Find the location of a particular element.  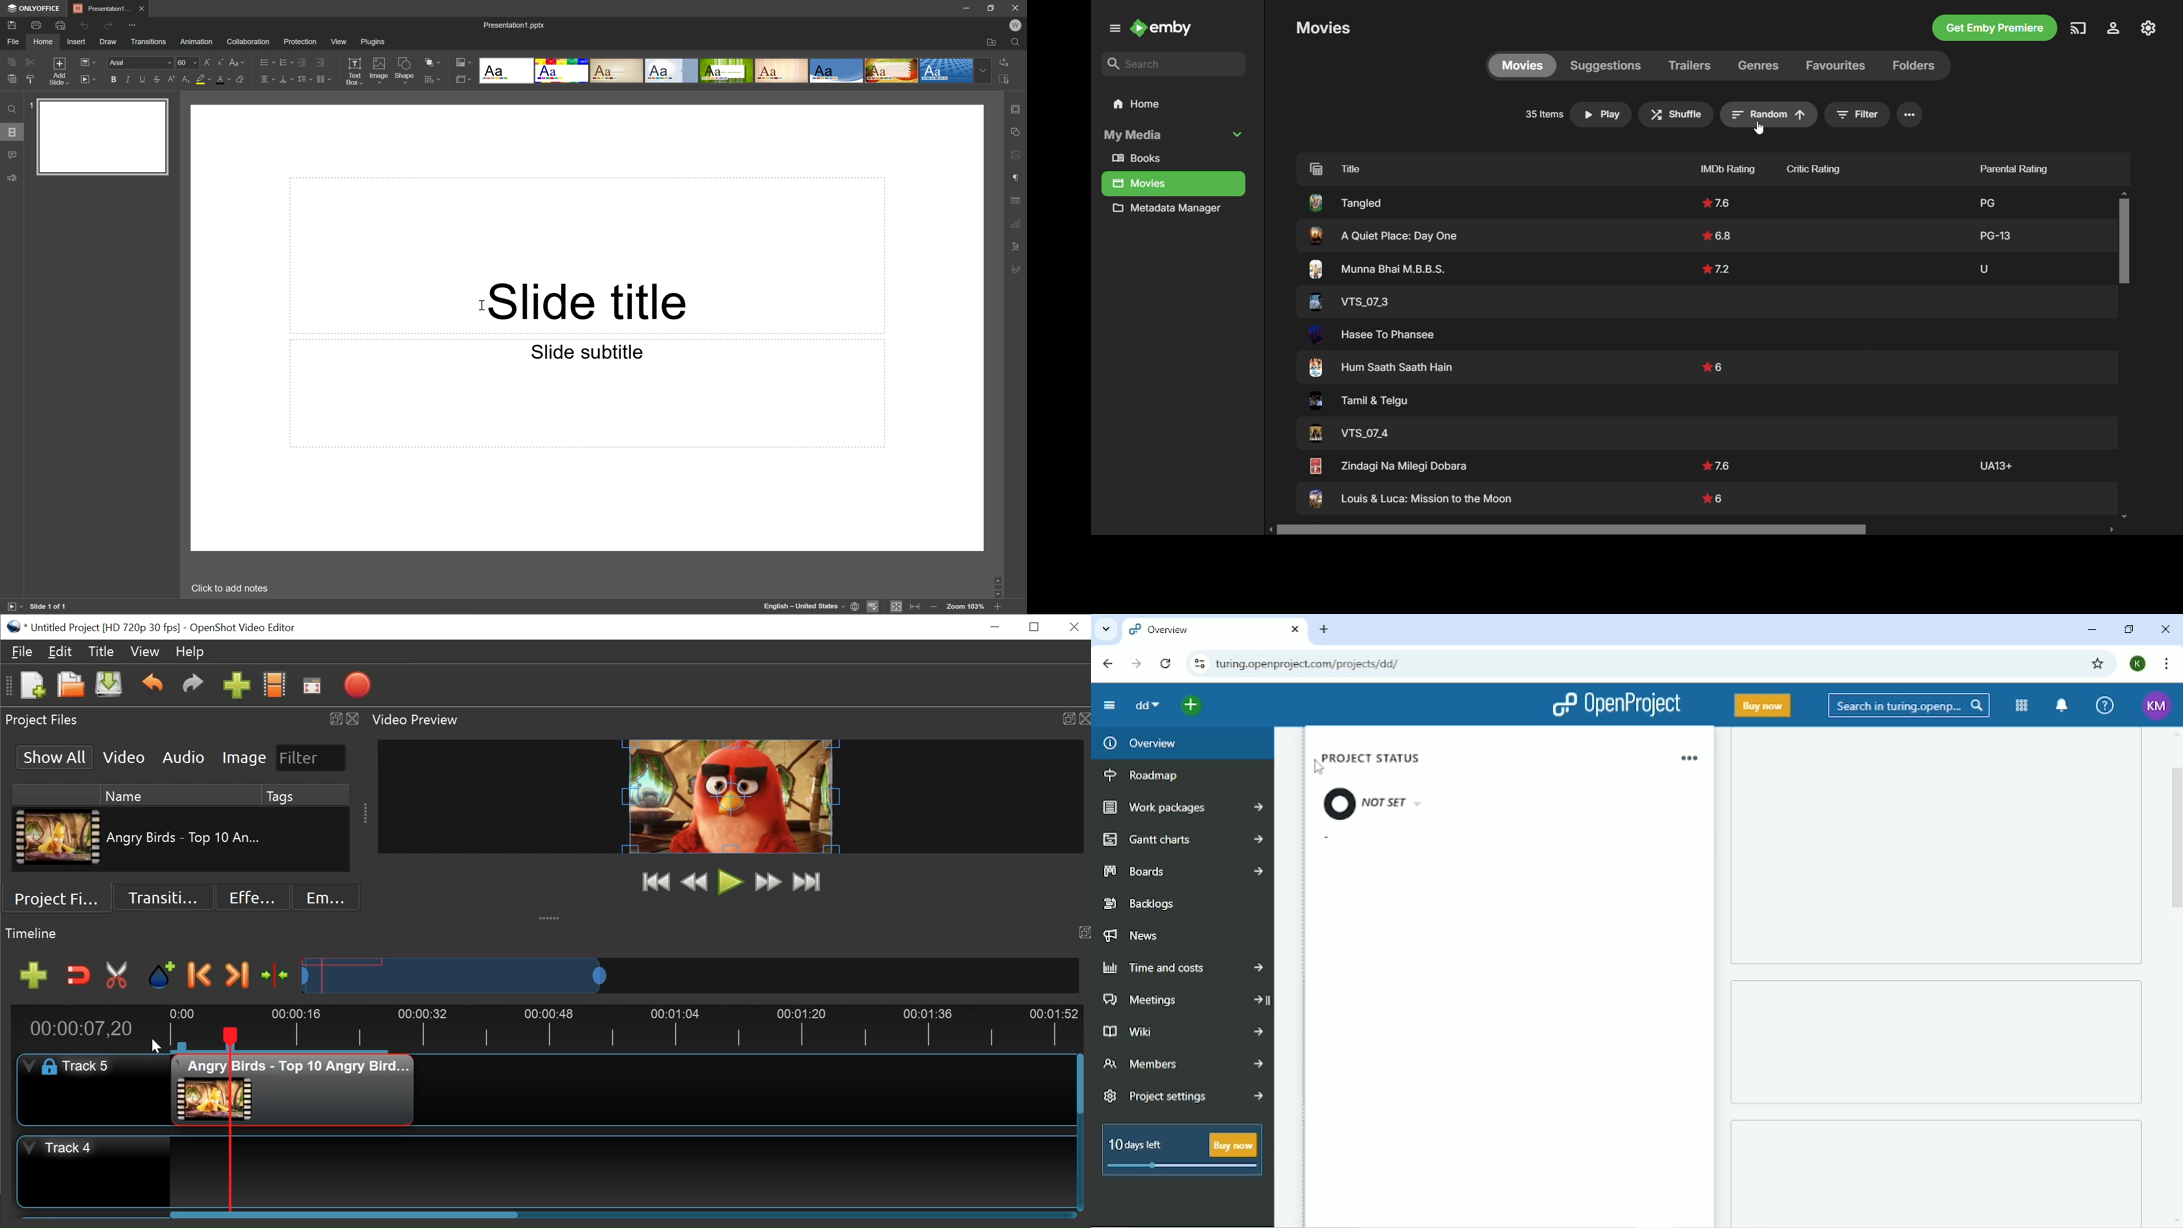

1 is located at coordinates (30, 105).